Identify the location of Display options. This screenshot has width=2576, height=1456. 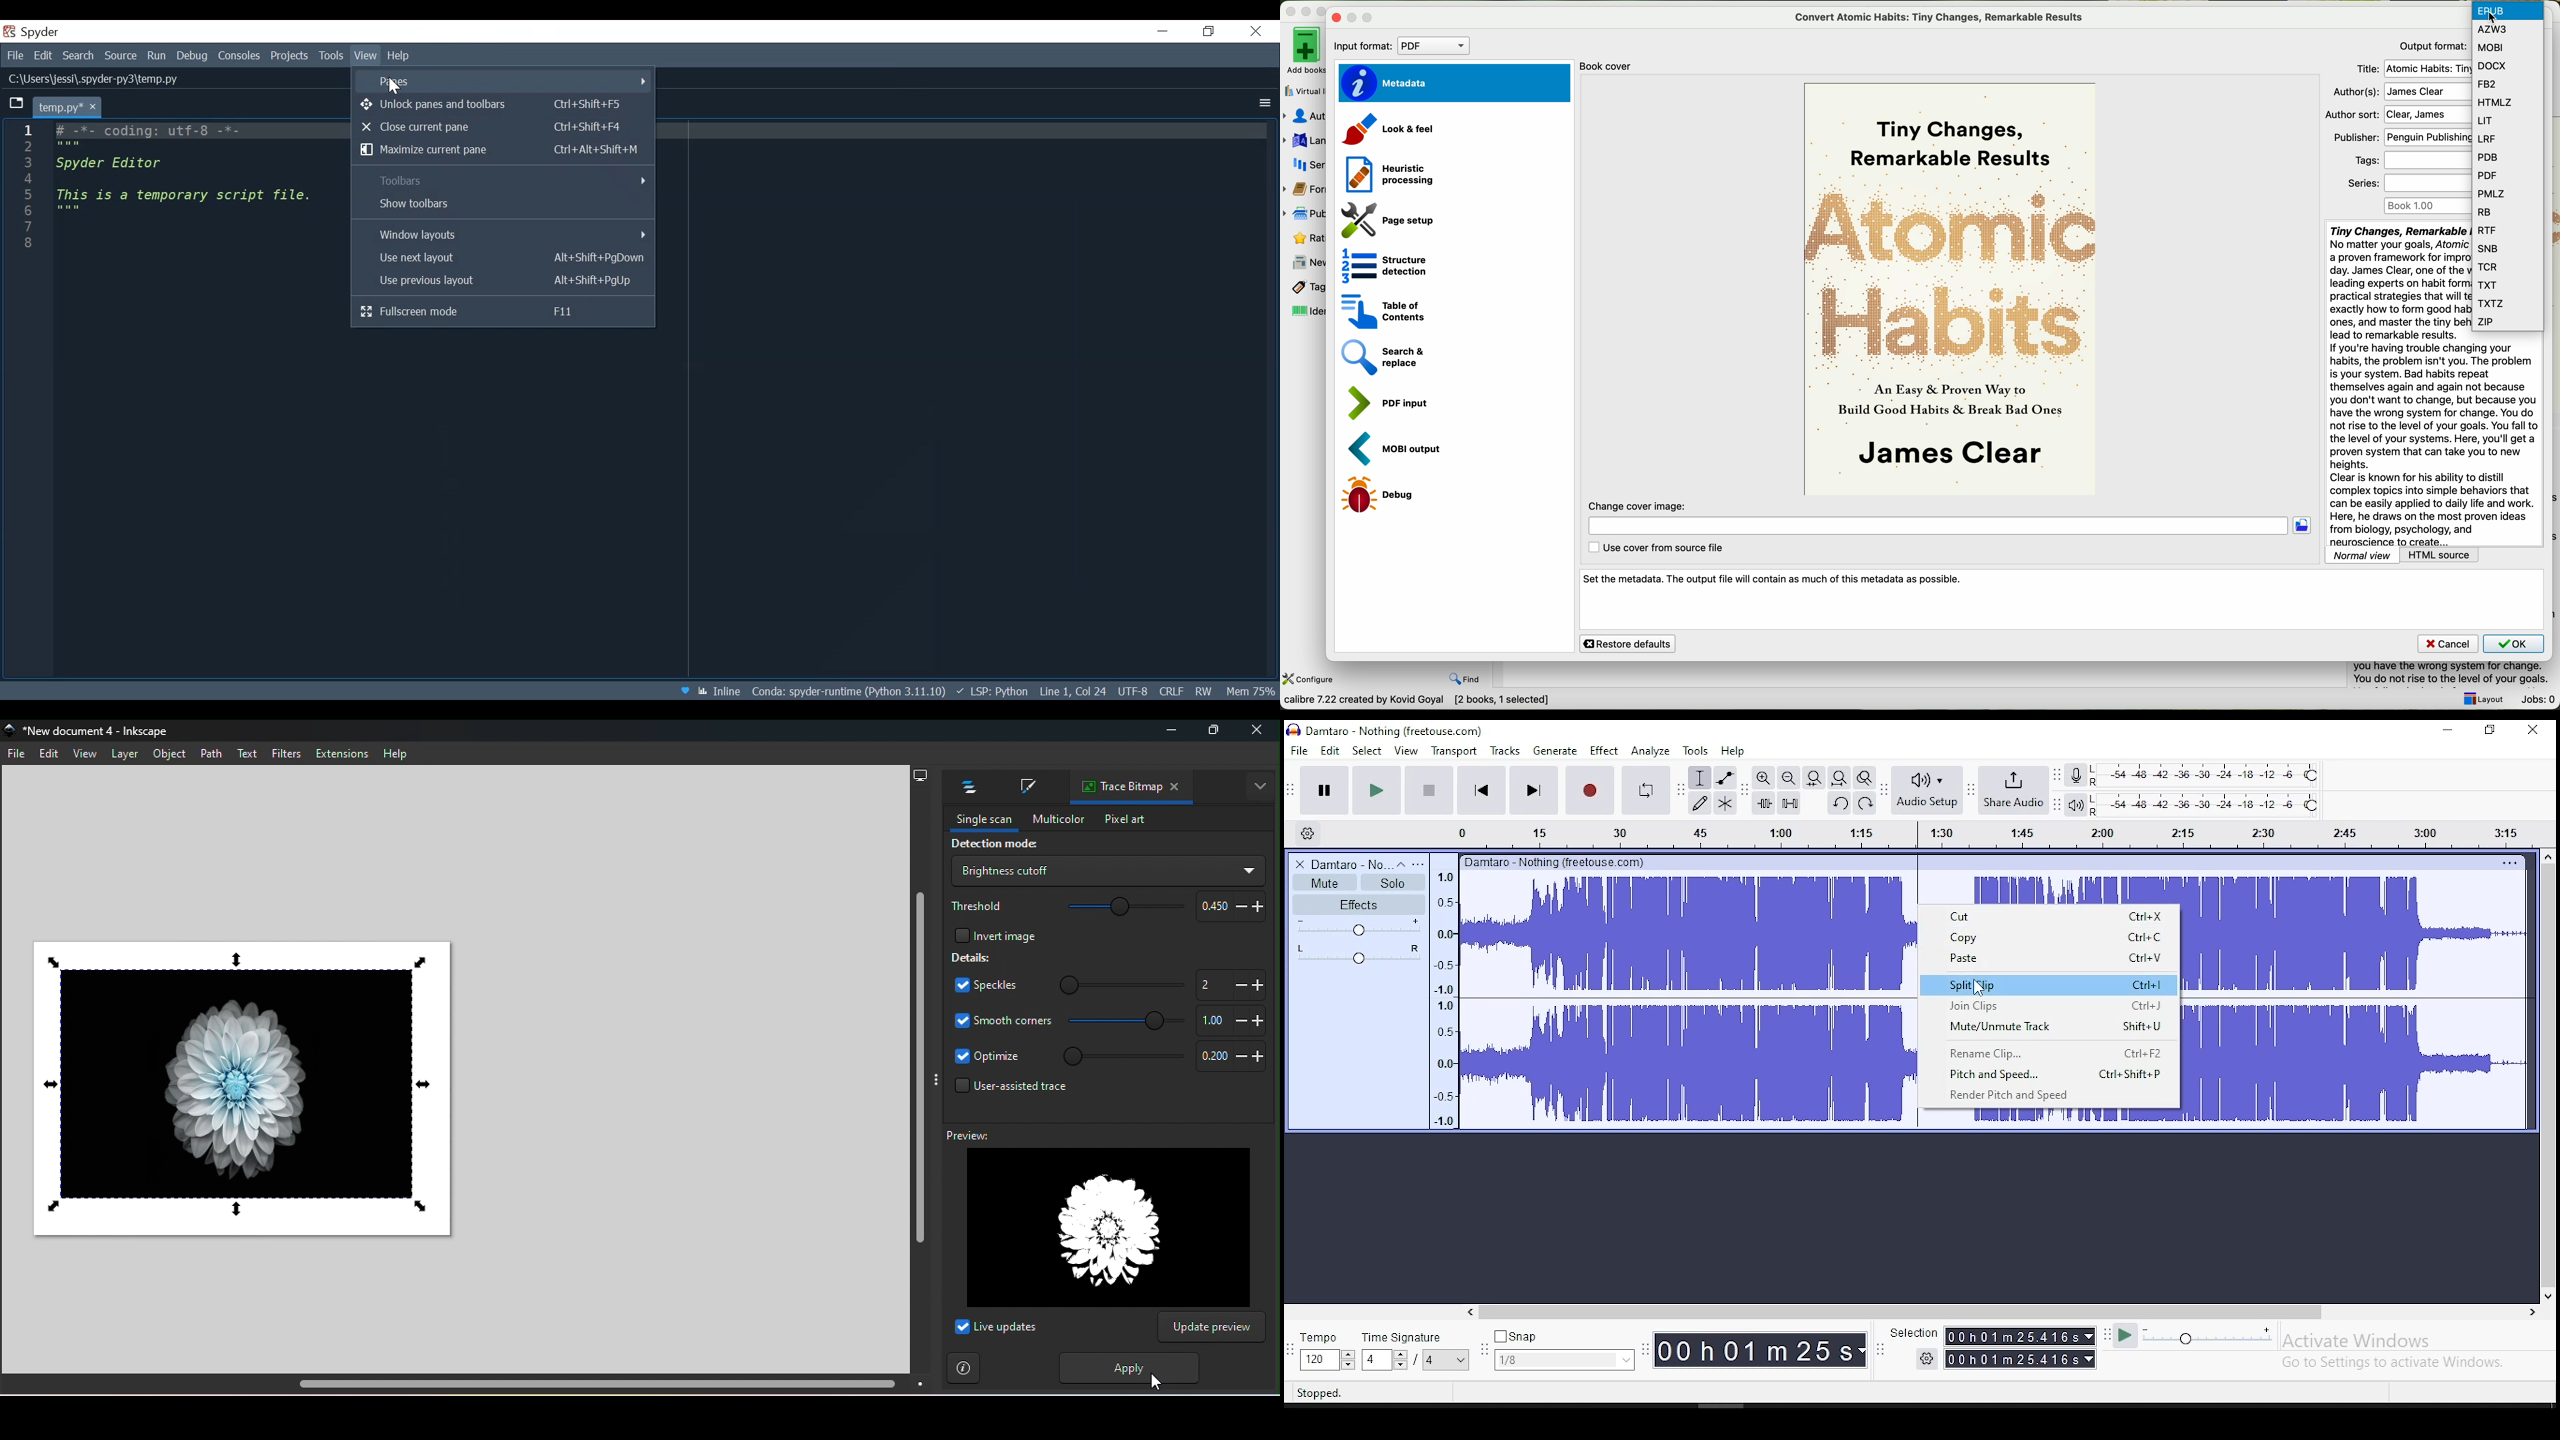
(920, 773).